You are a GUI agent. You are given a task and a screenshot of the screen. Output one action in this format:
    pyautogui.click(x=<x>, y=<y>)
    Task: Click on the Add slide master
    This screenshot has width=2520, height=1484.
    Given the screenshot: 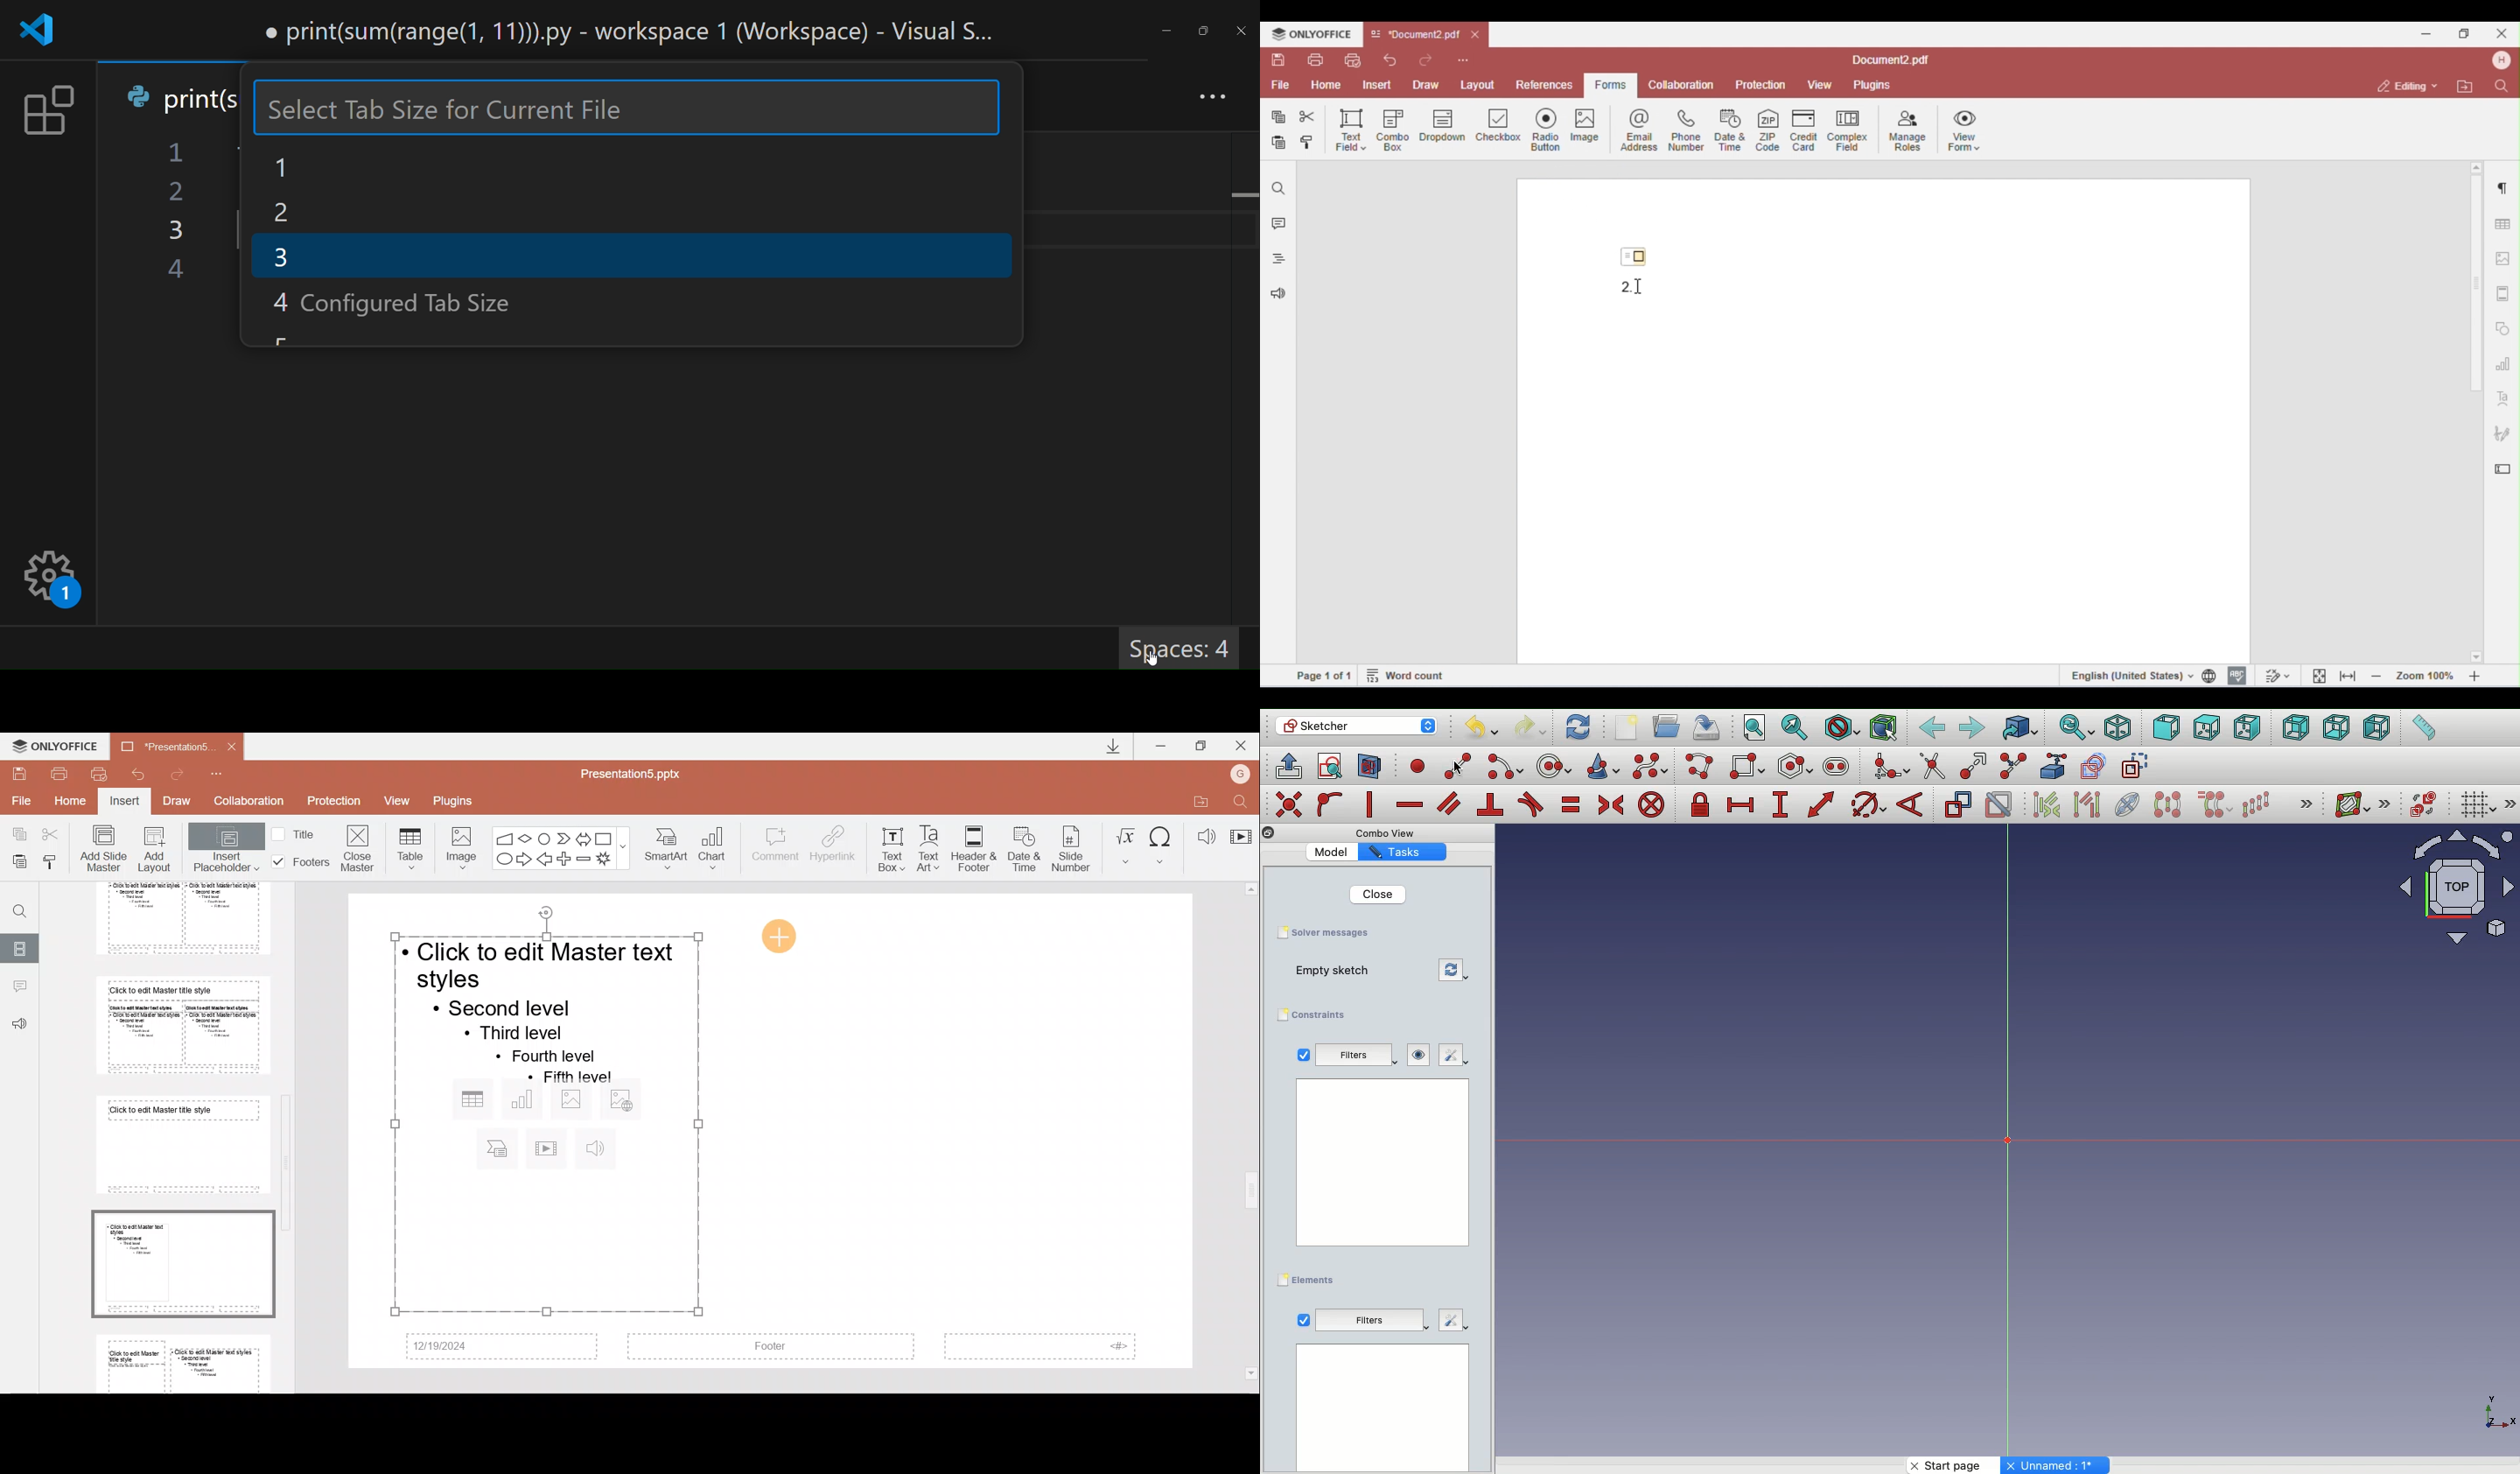 What is the action you would take?
    pyautogui.click(x=106, y=849)
    